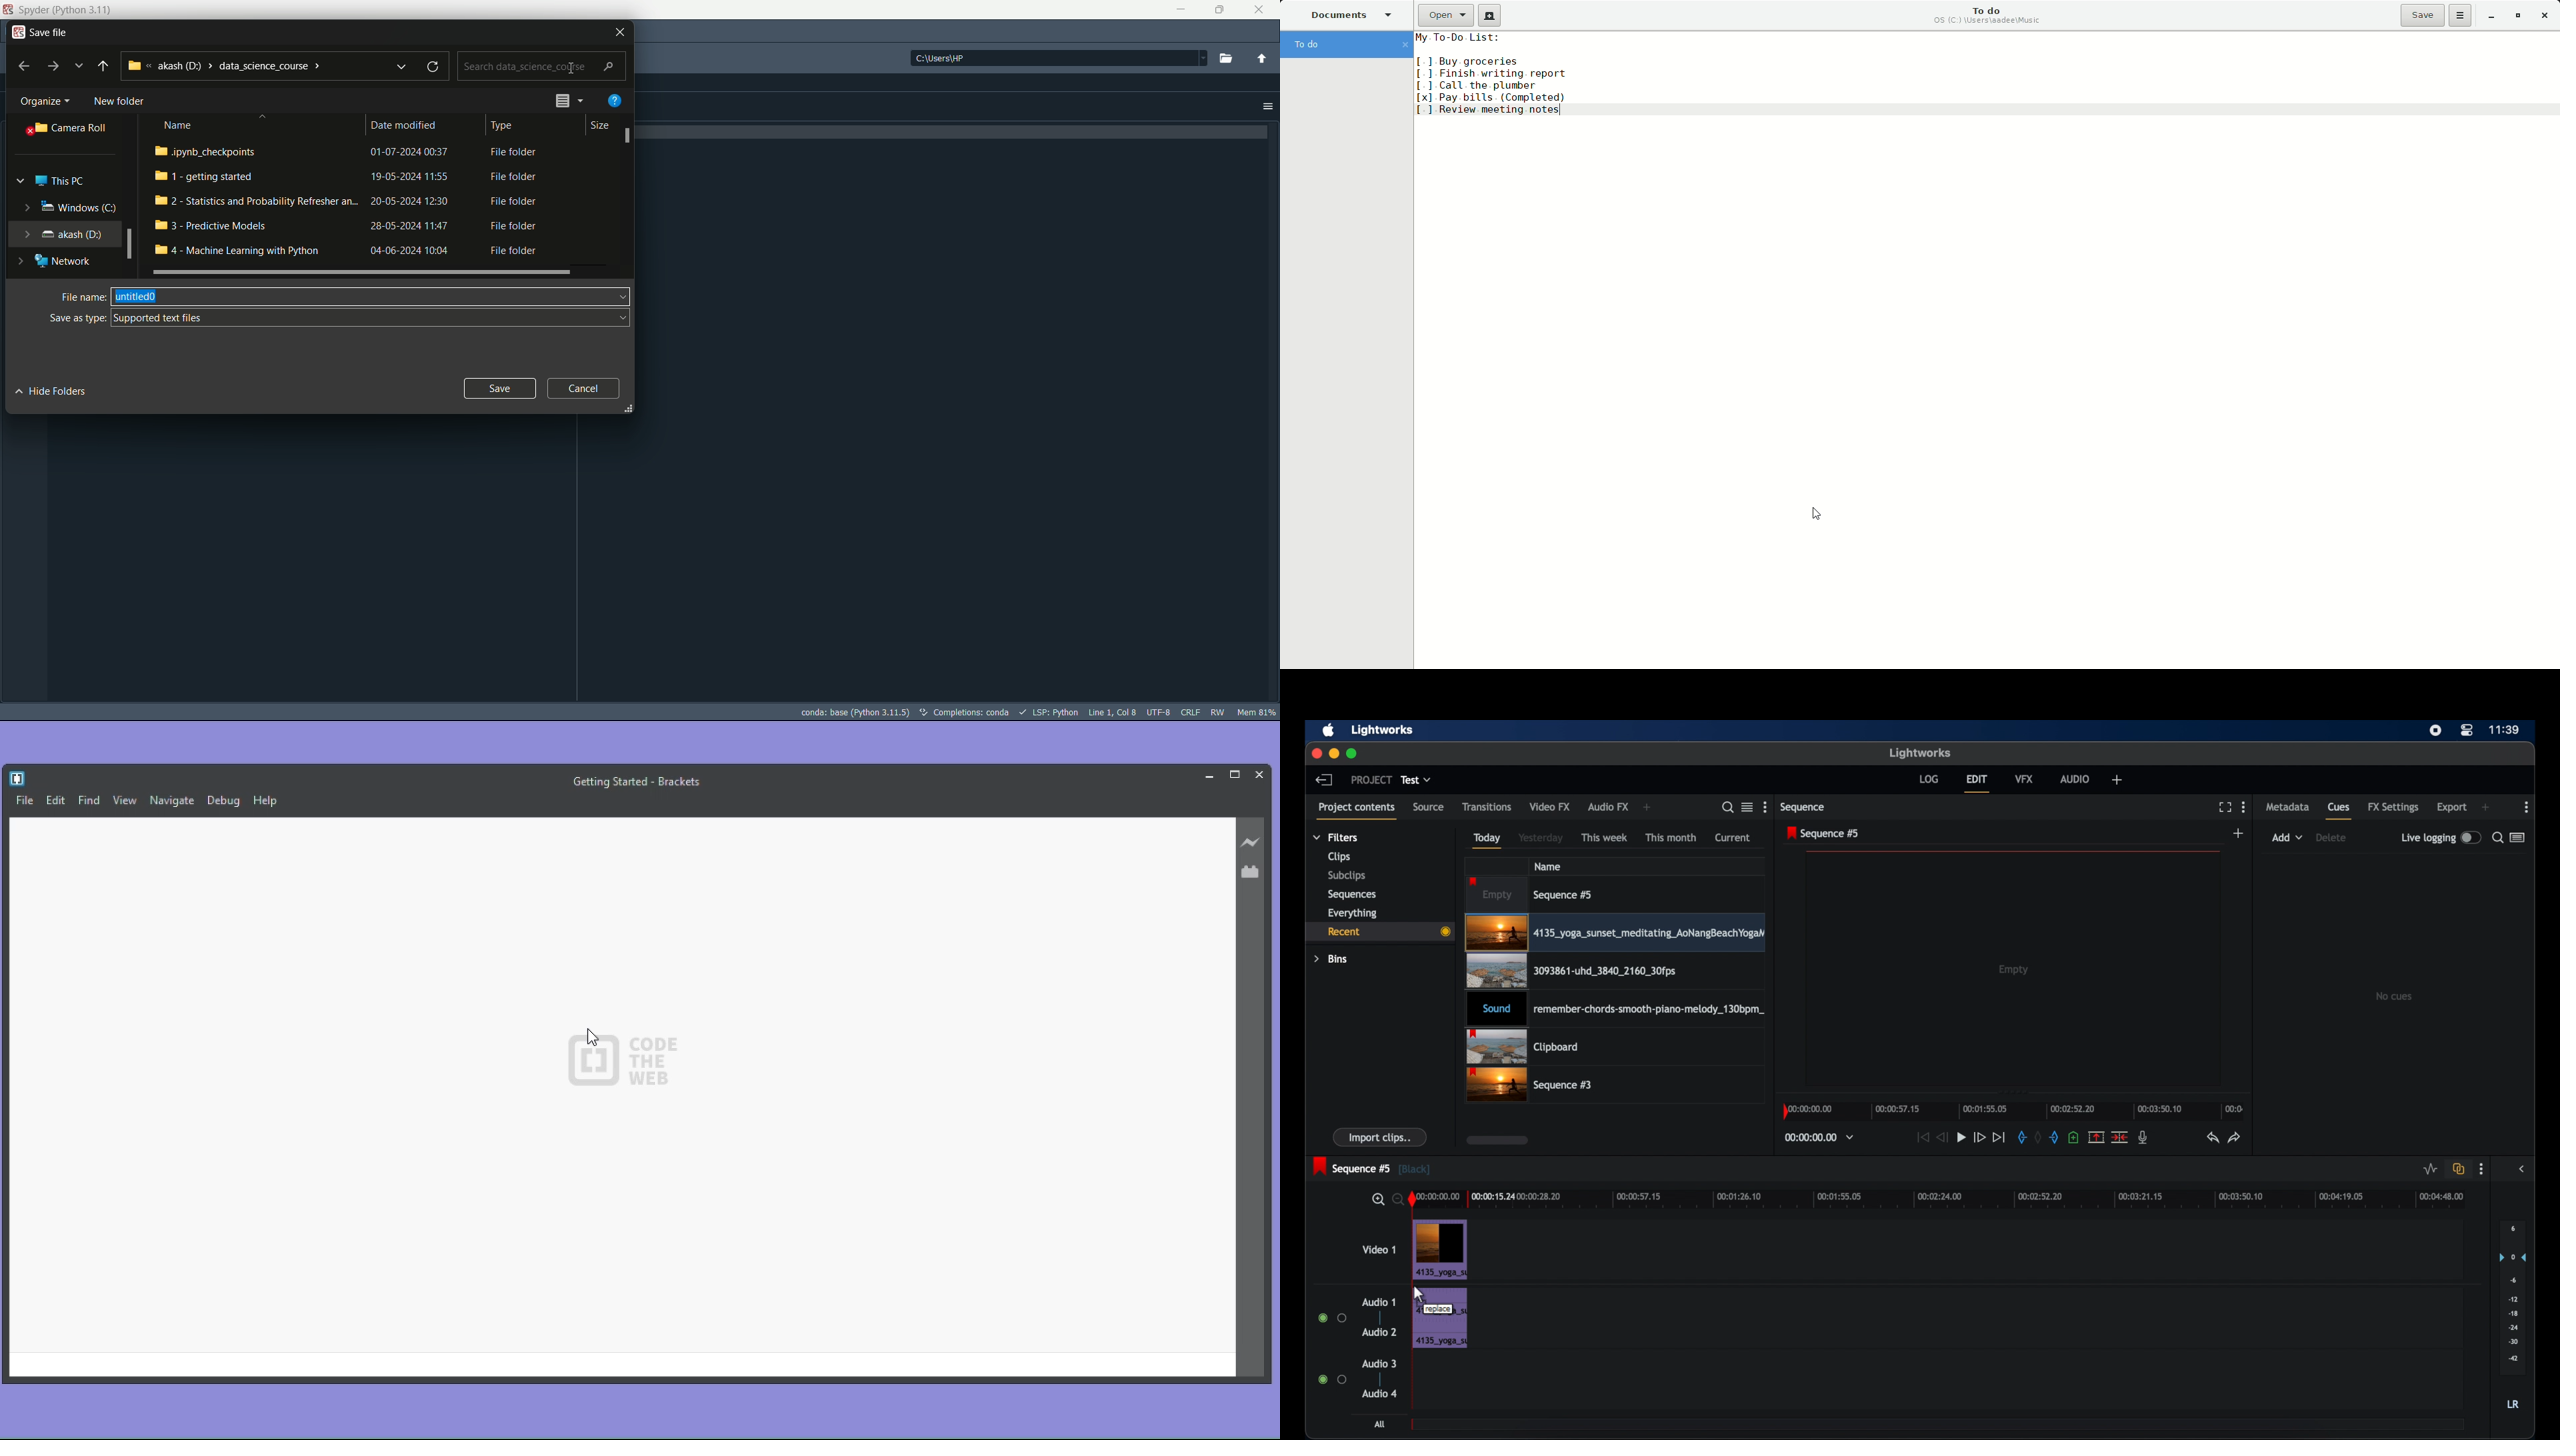 The width and height of the screenshot is (2576, 1456). What do you see at coordinates (1357, 811) in the screenshot?
I see `project contents` at bounding box center [1357, 811].